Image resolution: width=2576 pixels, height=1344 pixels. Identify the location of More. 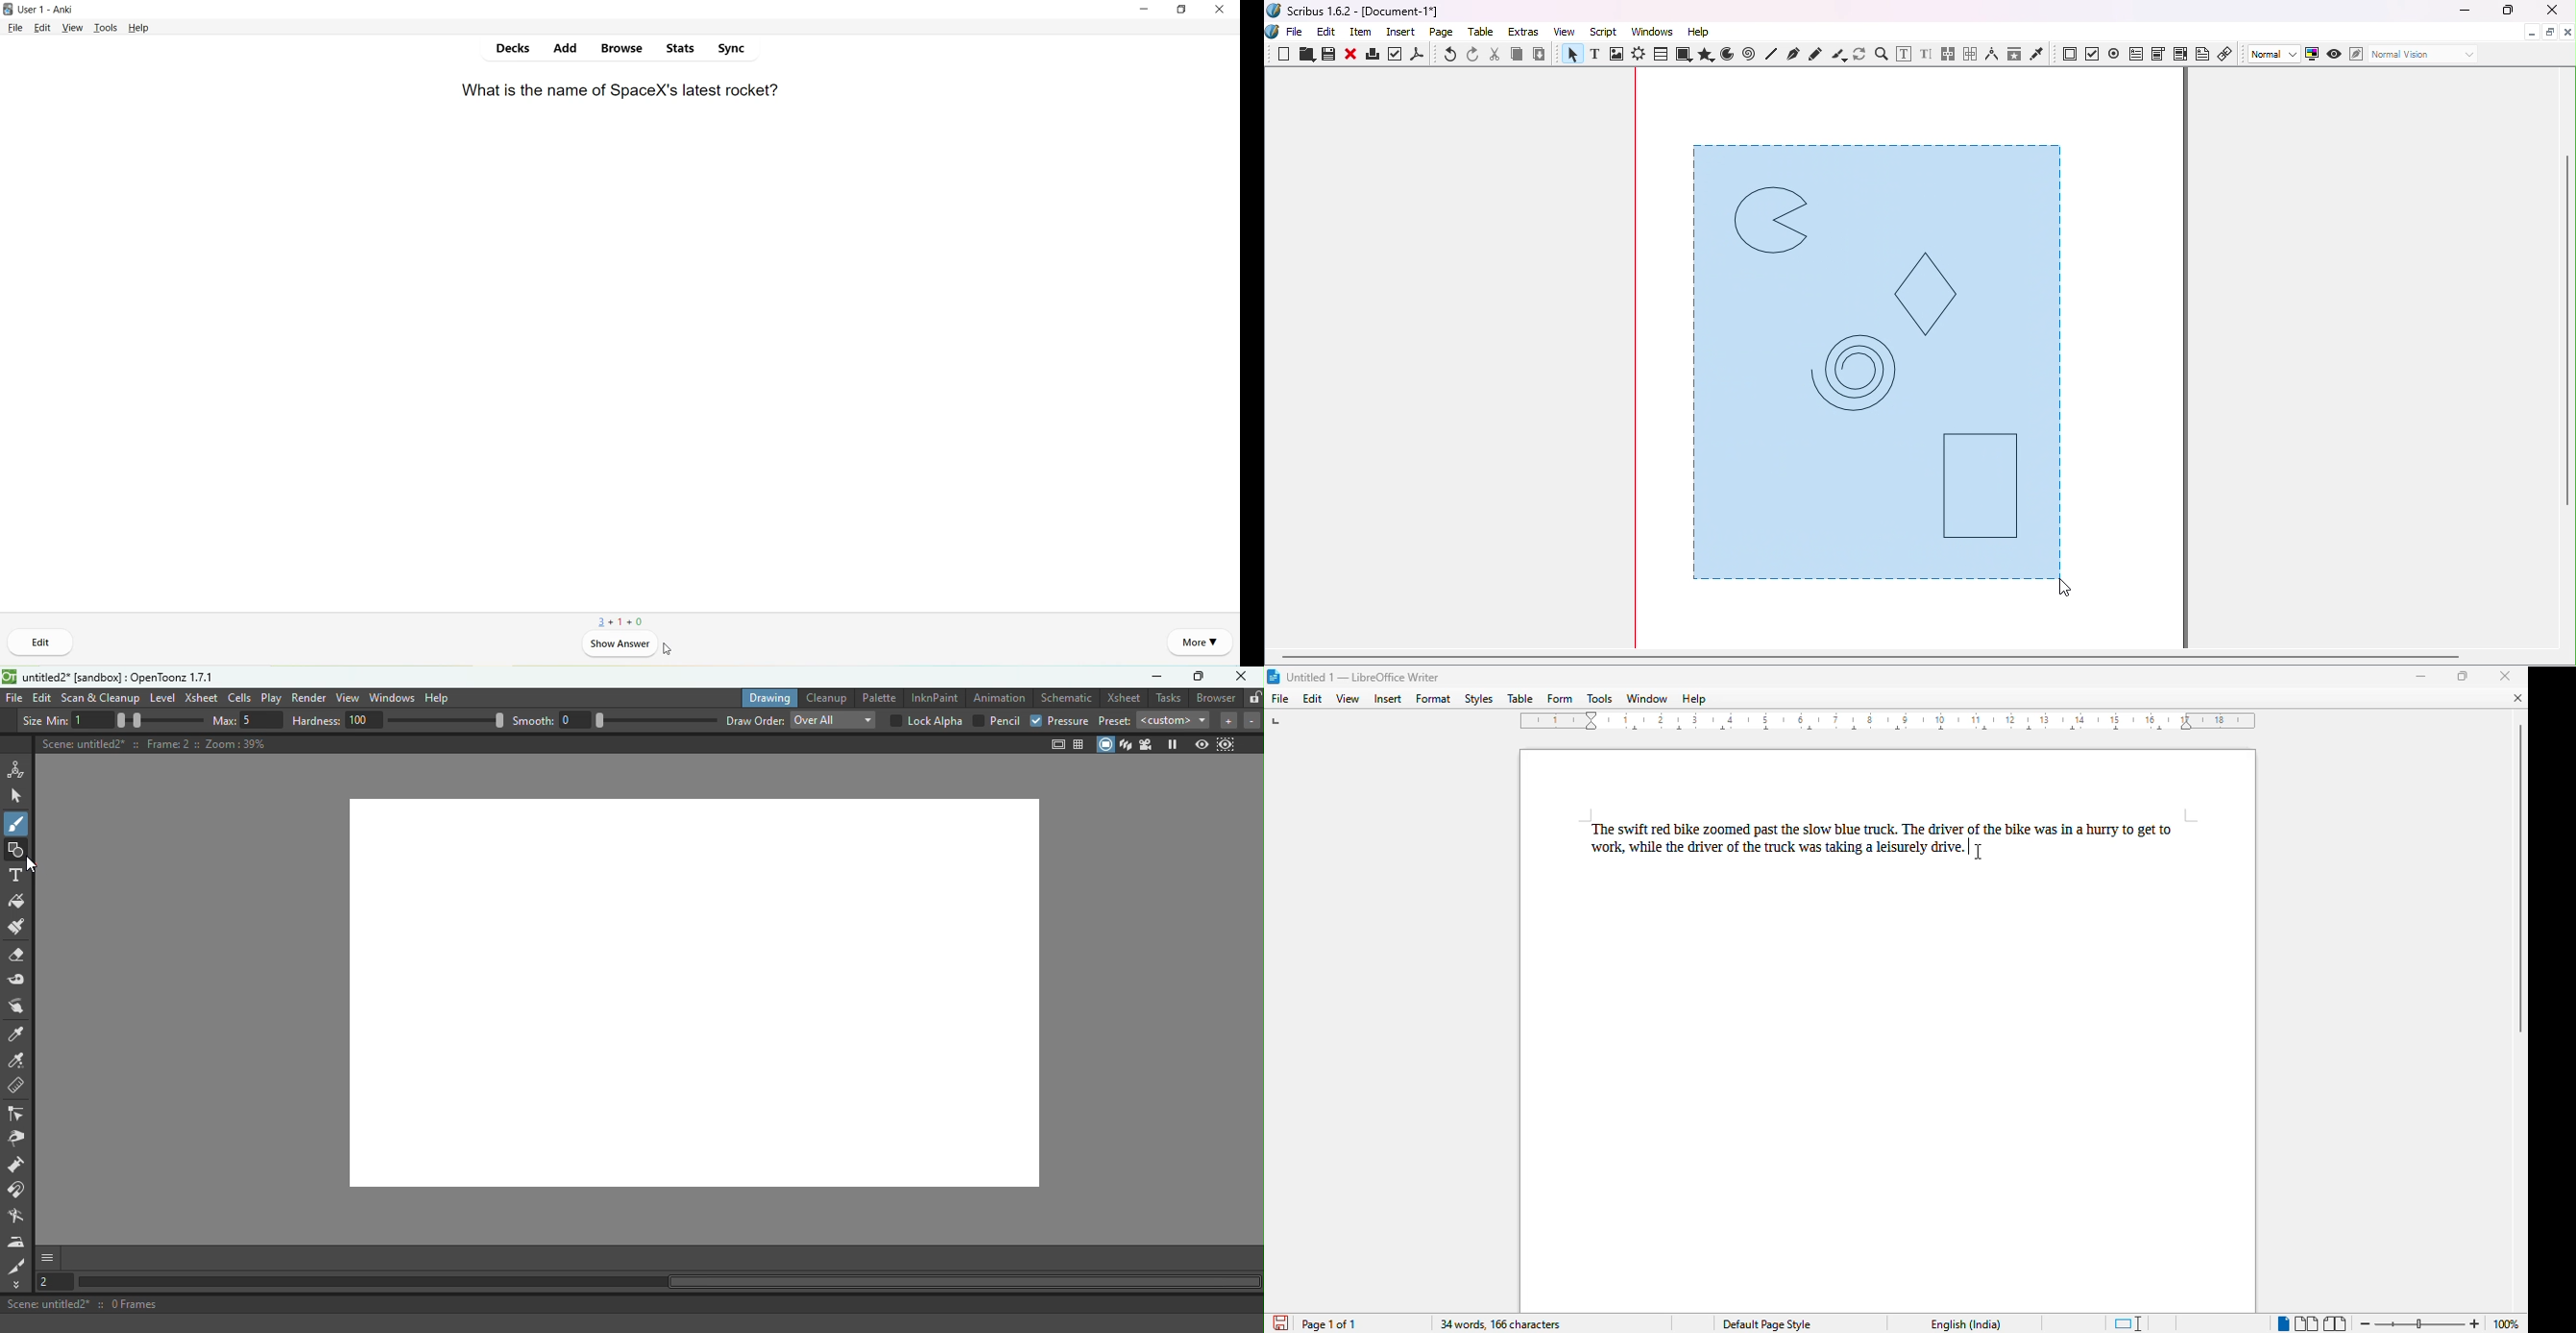
(1199, 643).